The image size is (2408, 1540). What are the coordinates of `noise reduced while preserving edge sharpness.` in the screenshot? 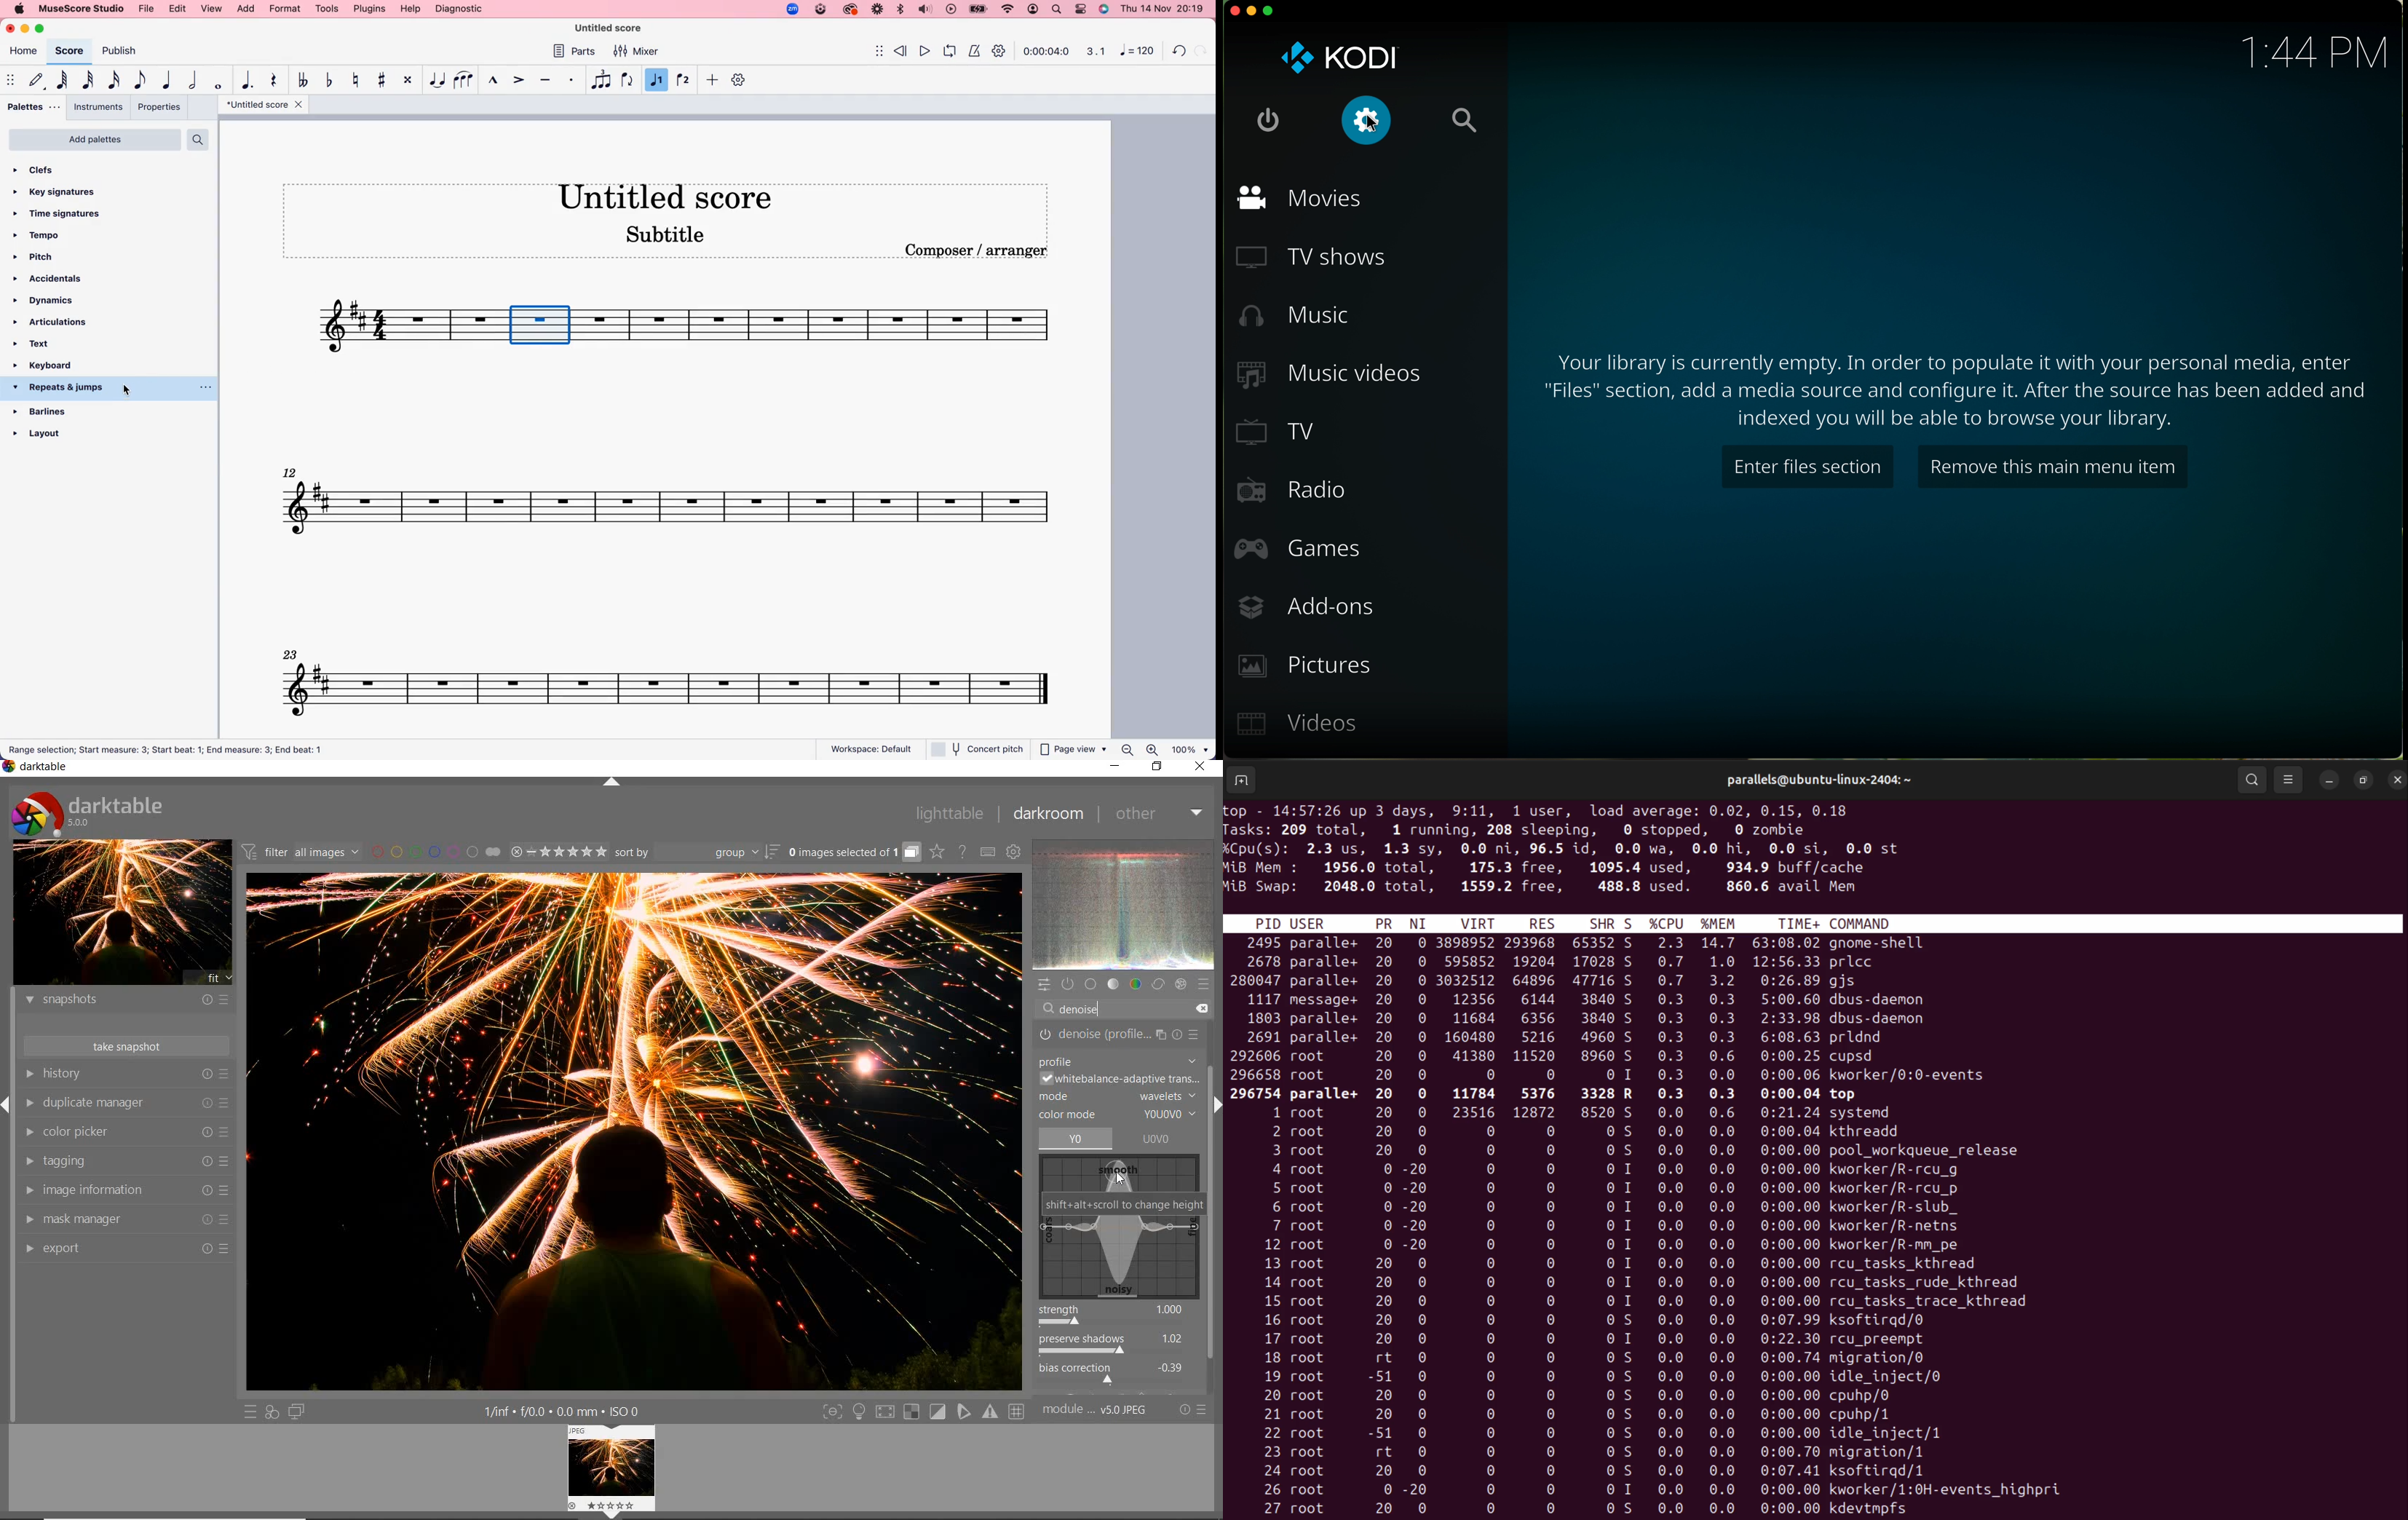 It's located at (633, 1131).